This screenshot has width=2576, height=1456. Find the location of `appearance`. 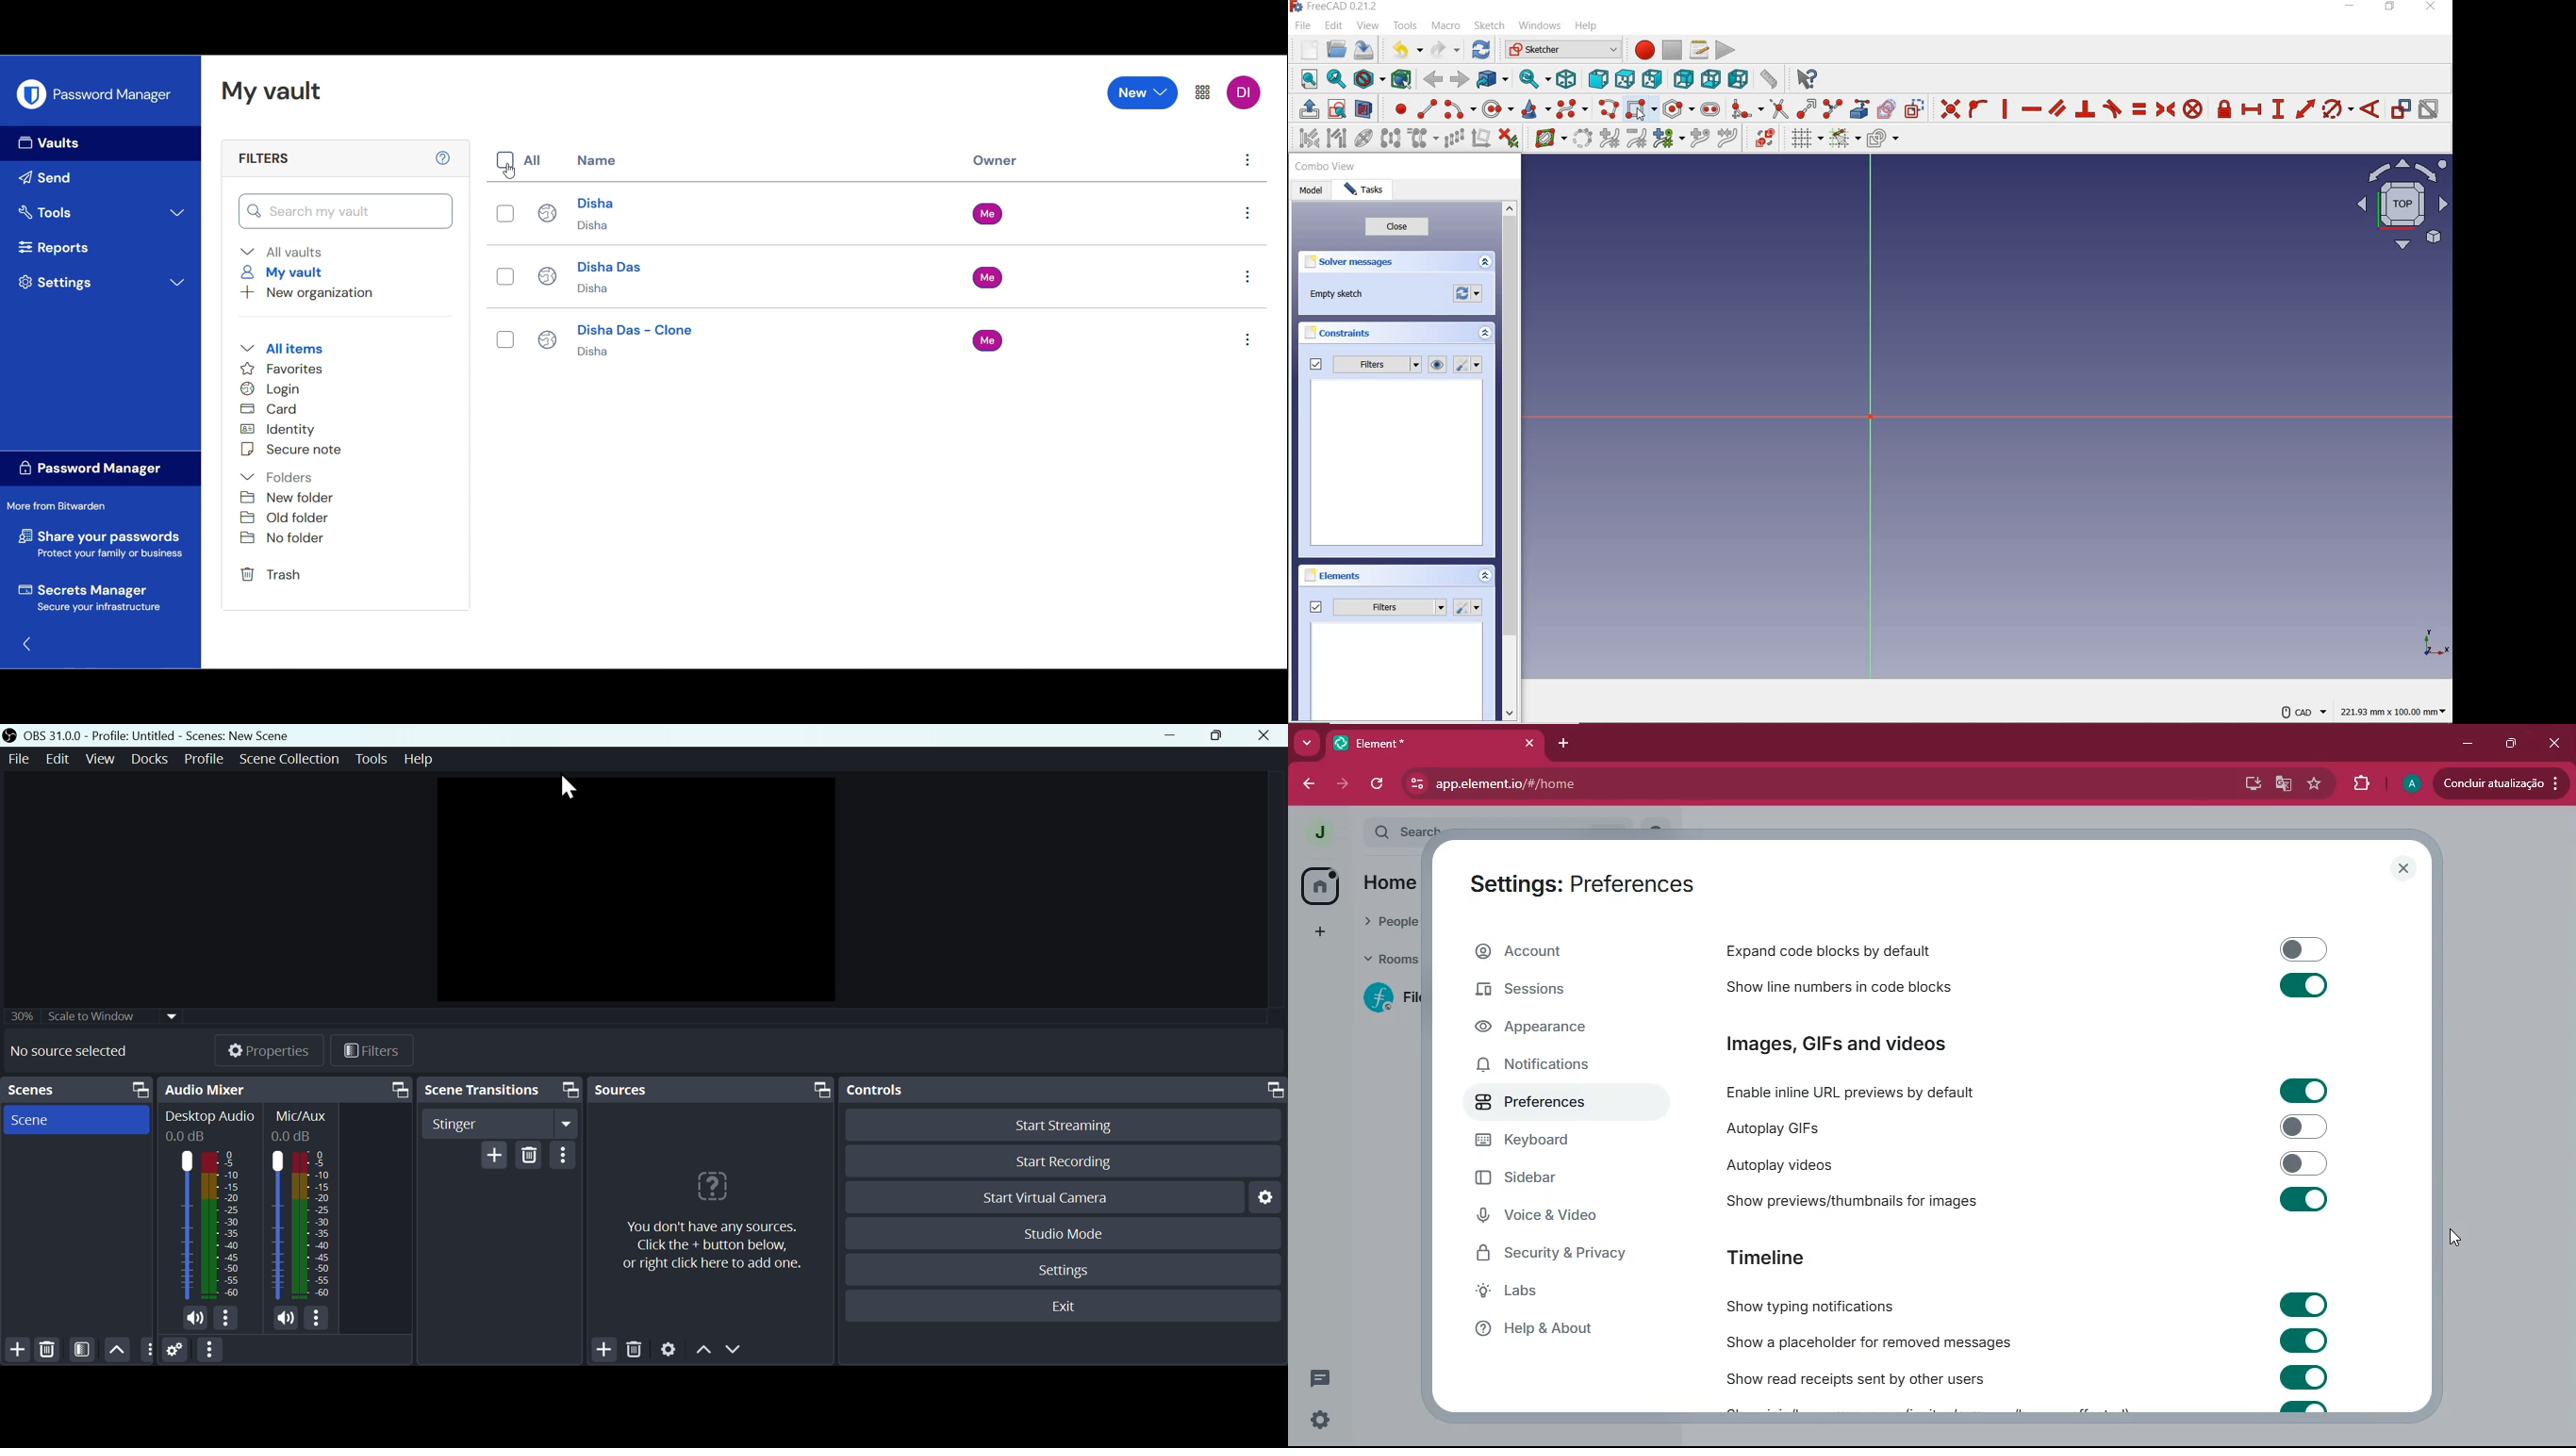

appearance is located at coordinates (1544, 1031).